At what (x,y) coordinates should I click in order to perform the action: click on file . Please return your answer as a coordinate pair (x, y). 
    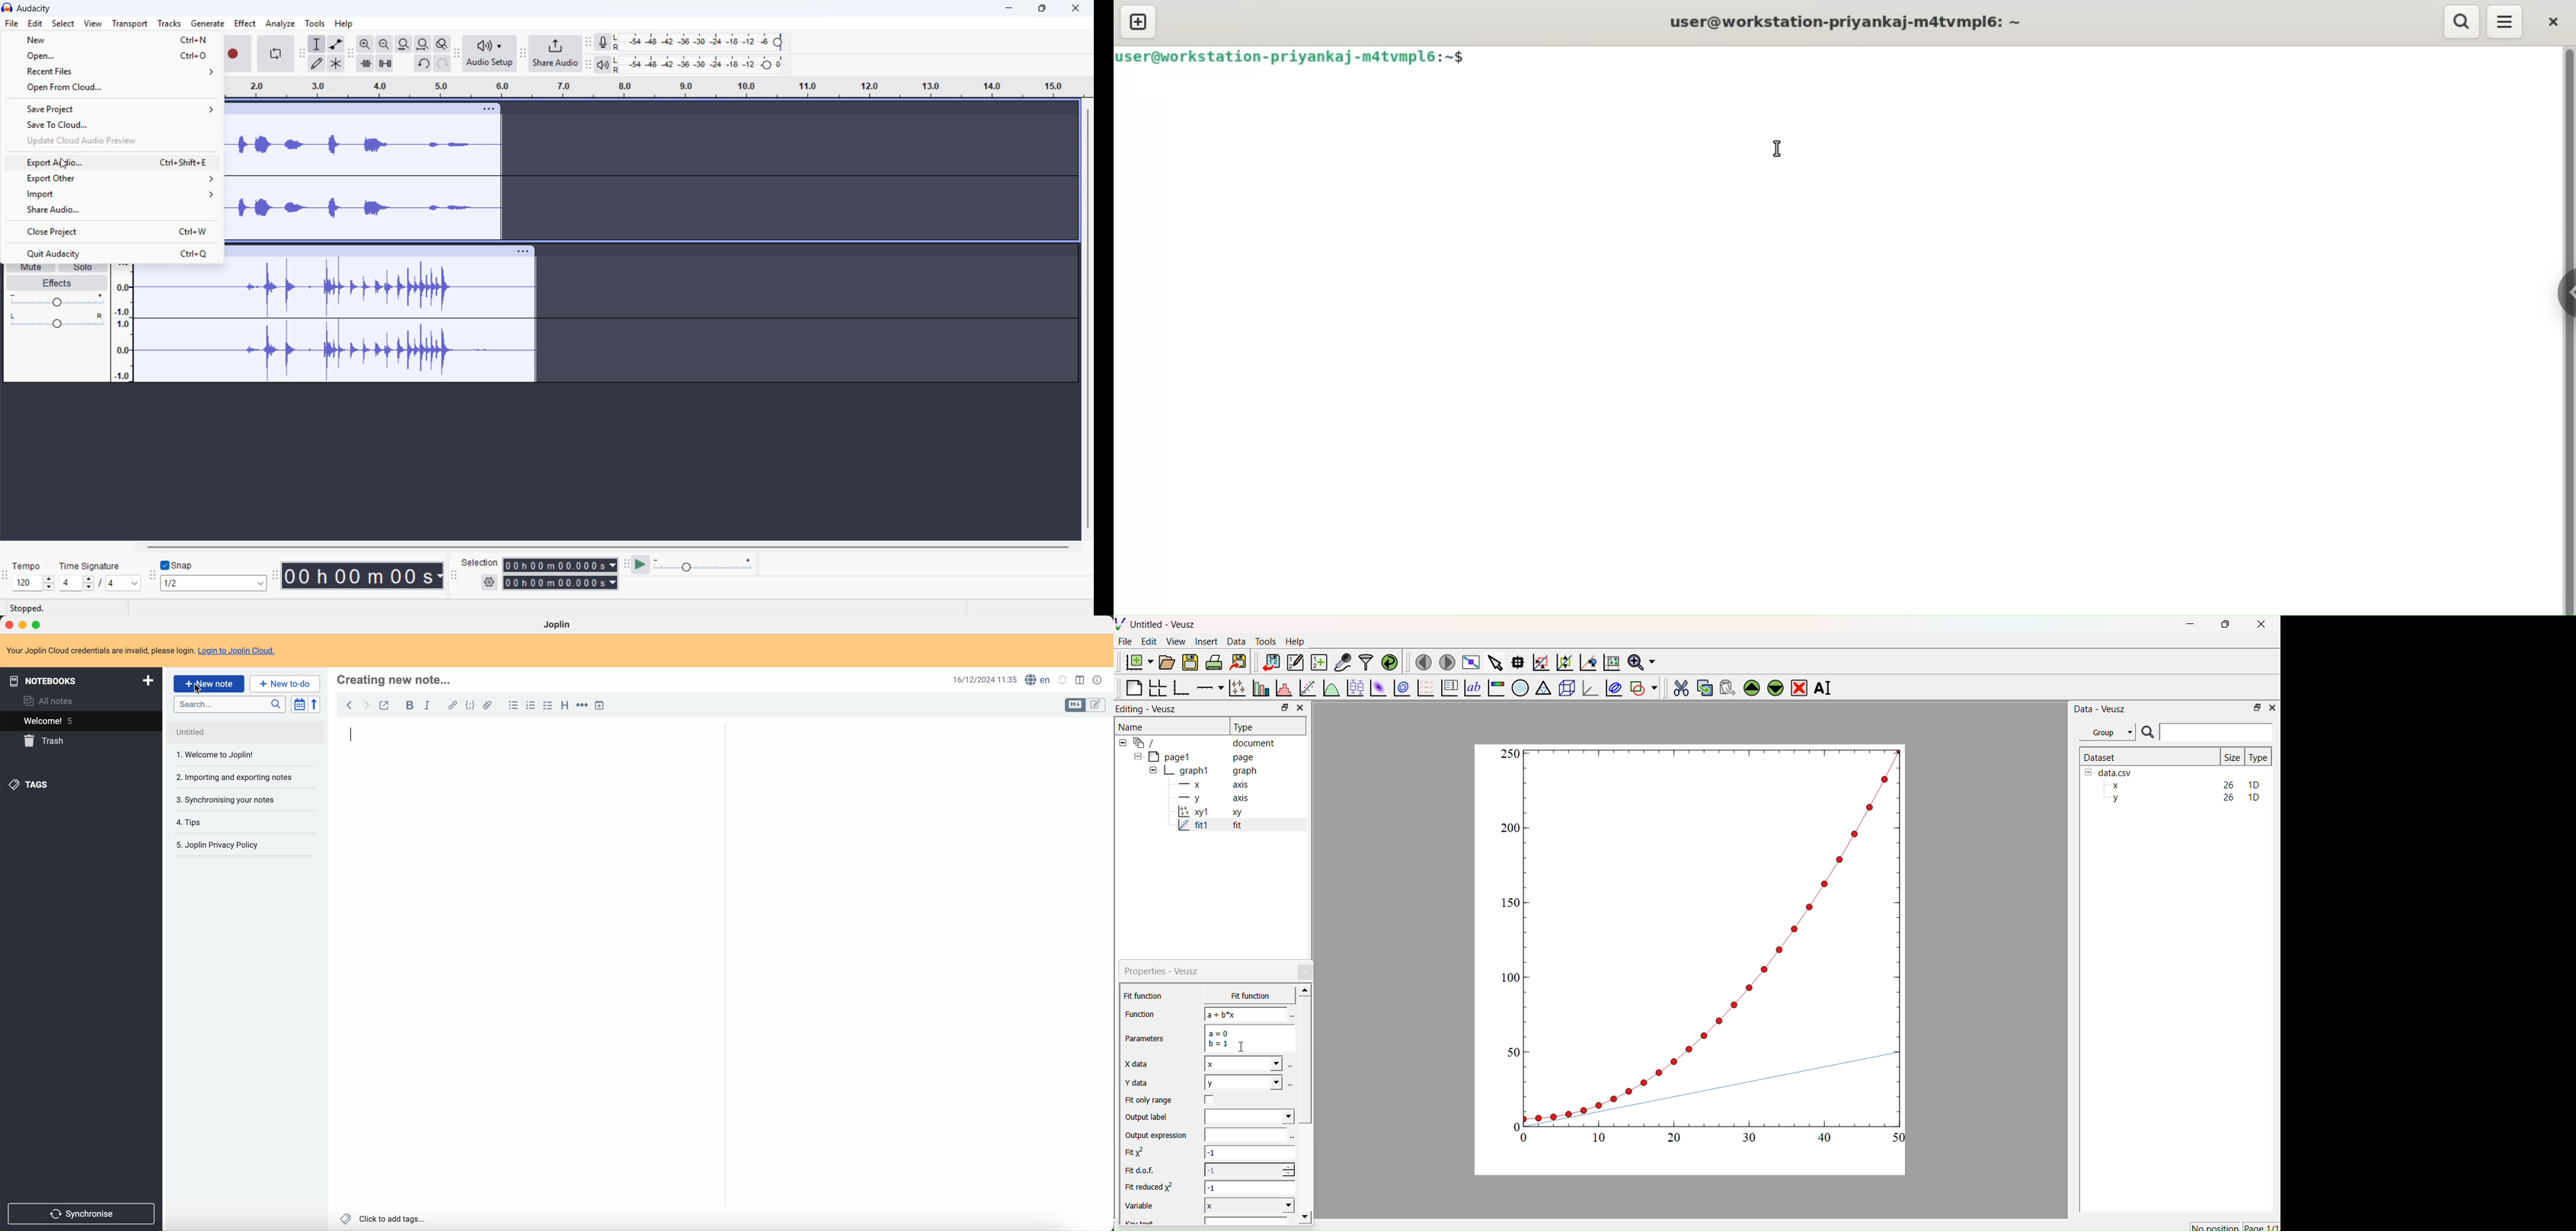
    Looking at the image, I should click on (12, 24).